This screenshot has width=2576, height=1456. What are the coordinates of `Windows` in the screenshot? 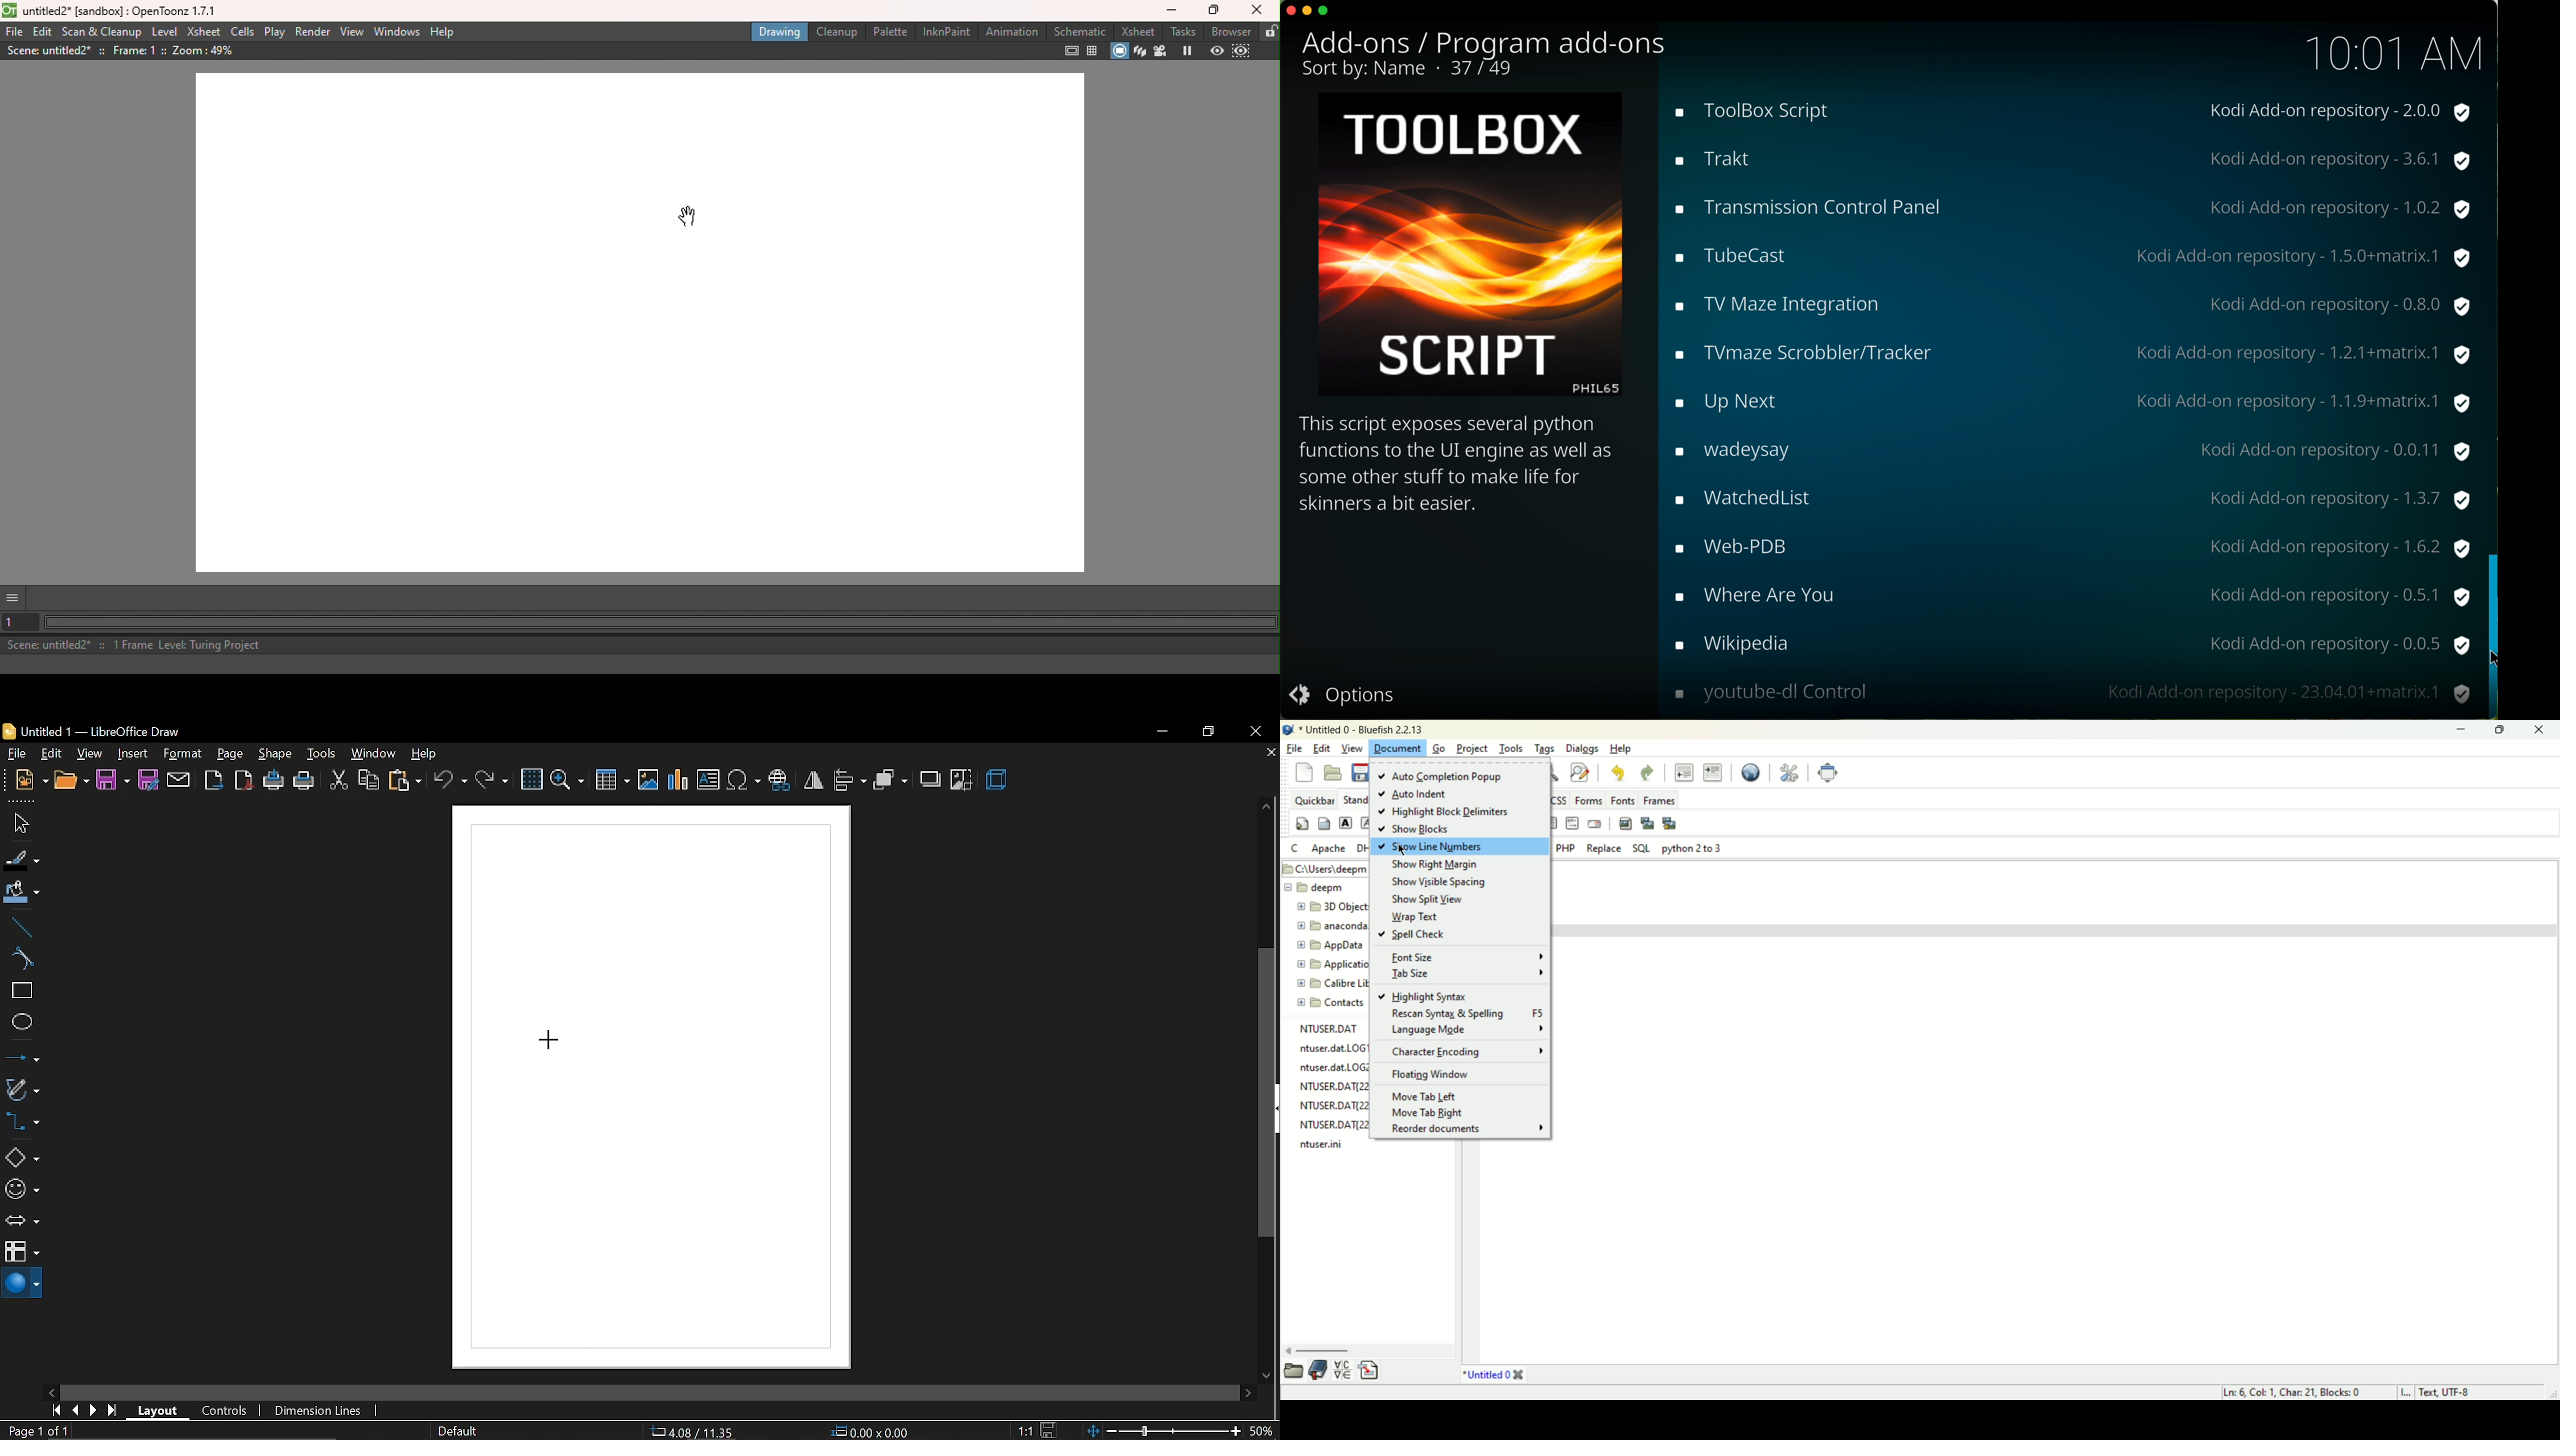 It's located at (398, 32).